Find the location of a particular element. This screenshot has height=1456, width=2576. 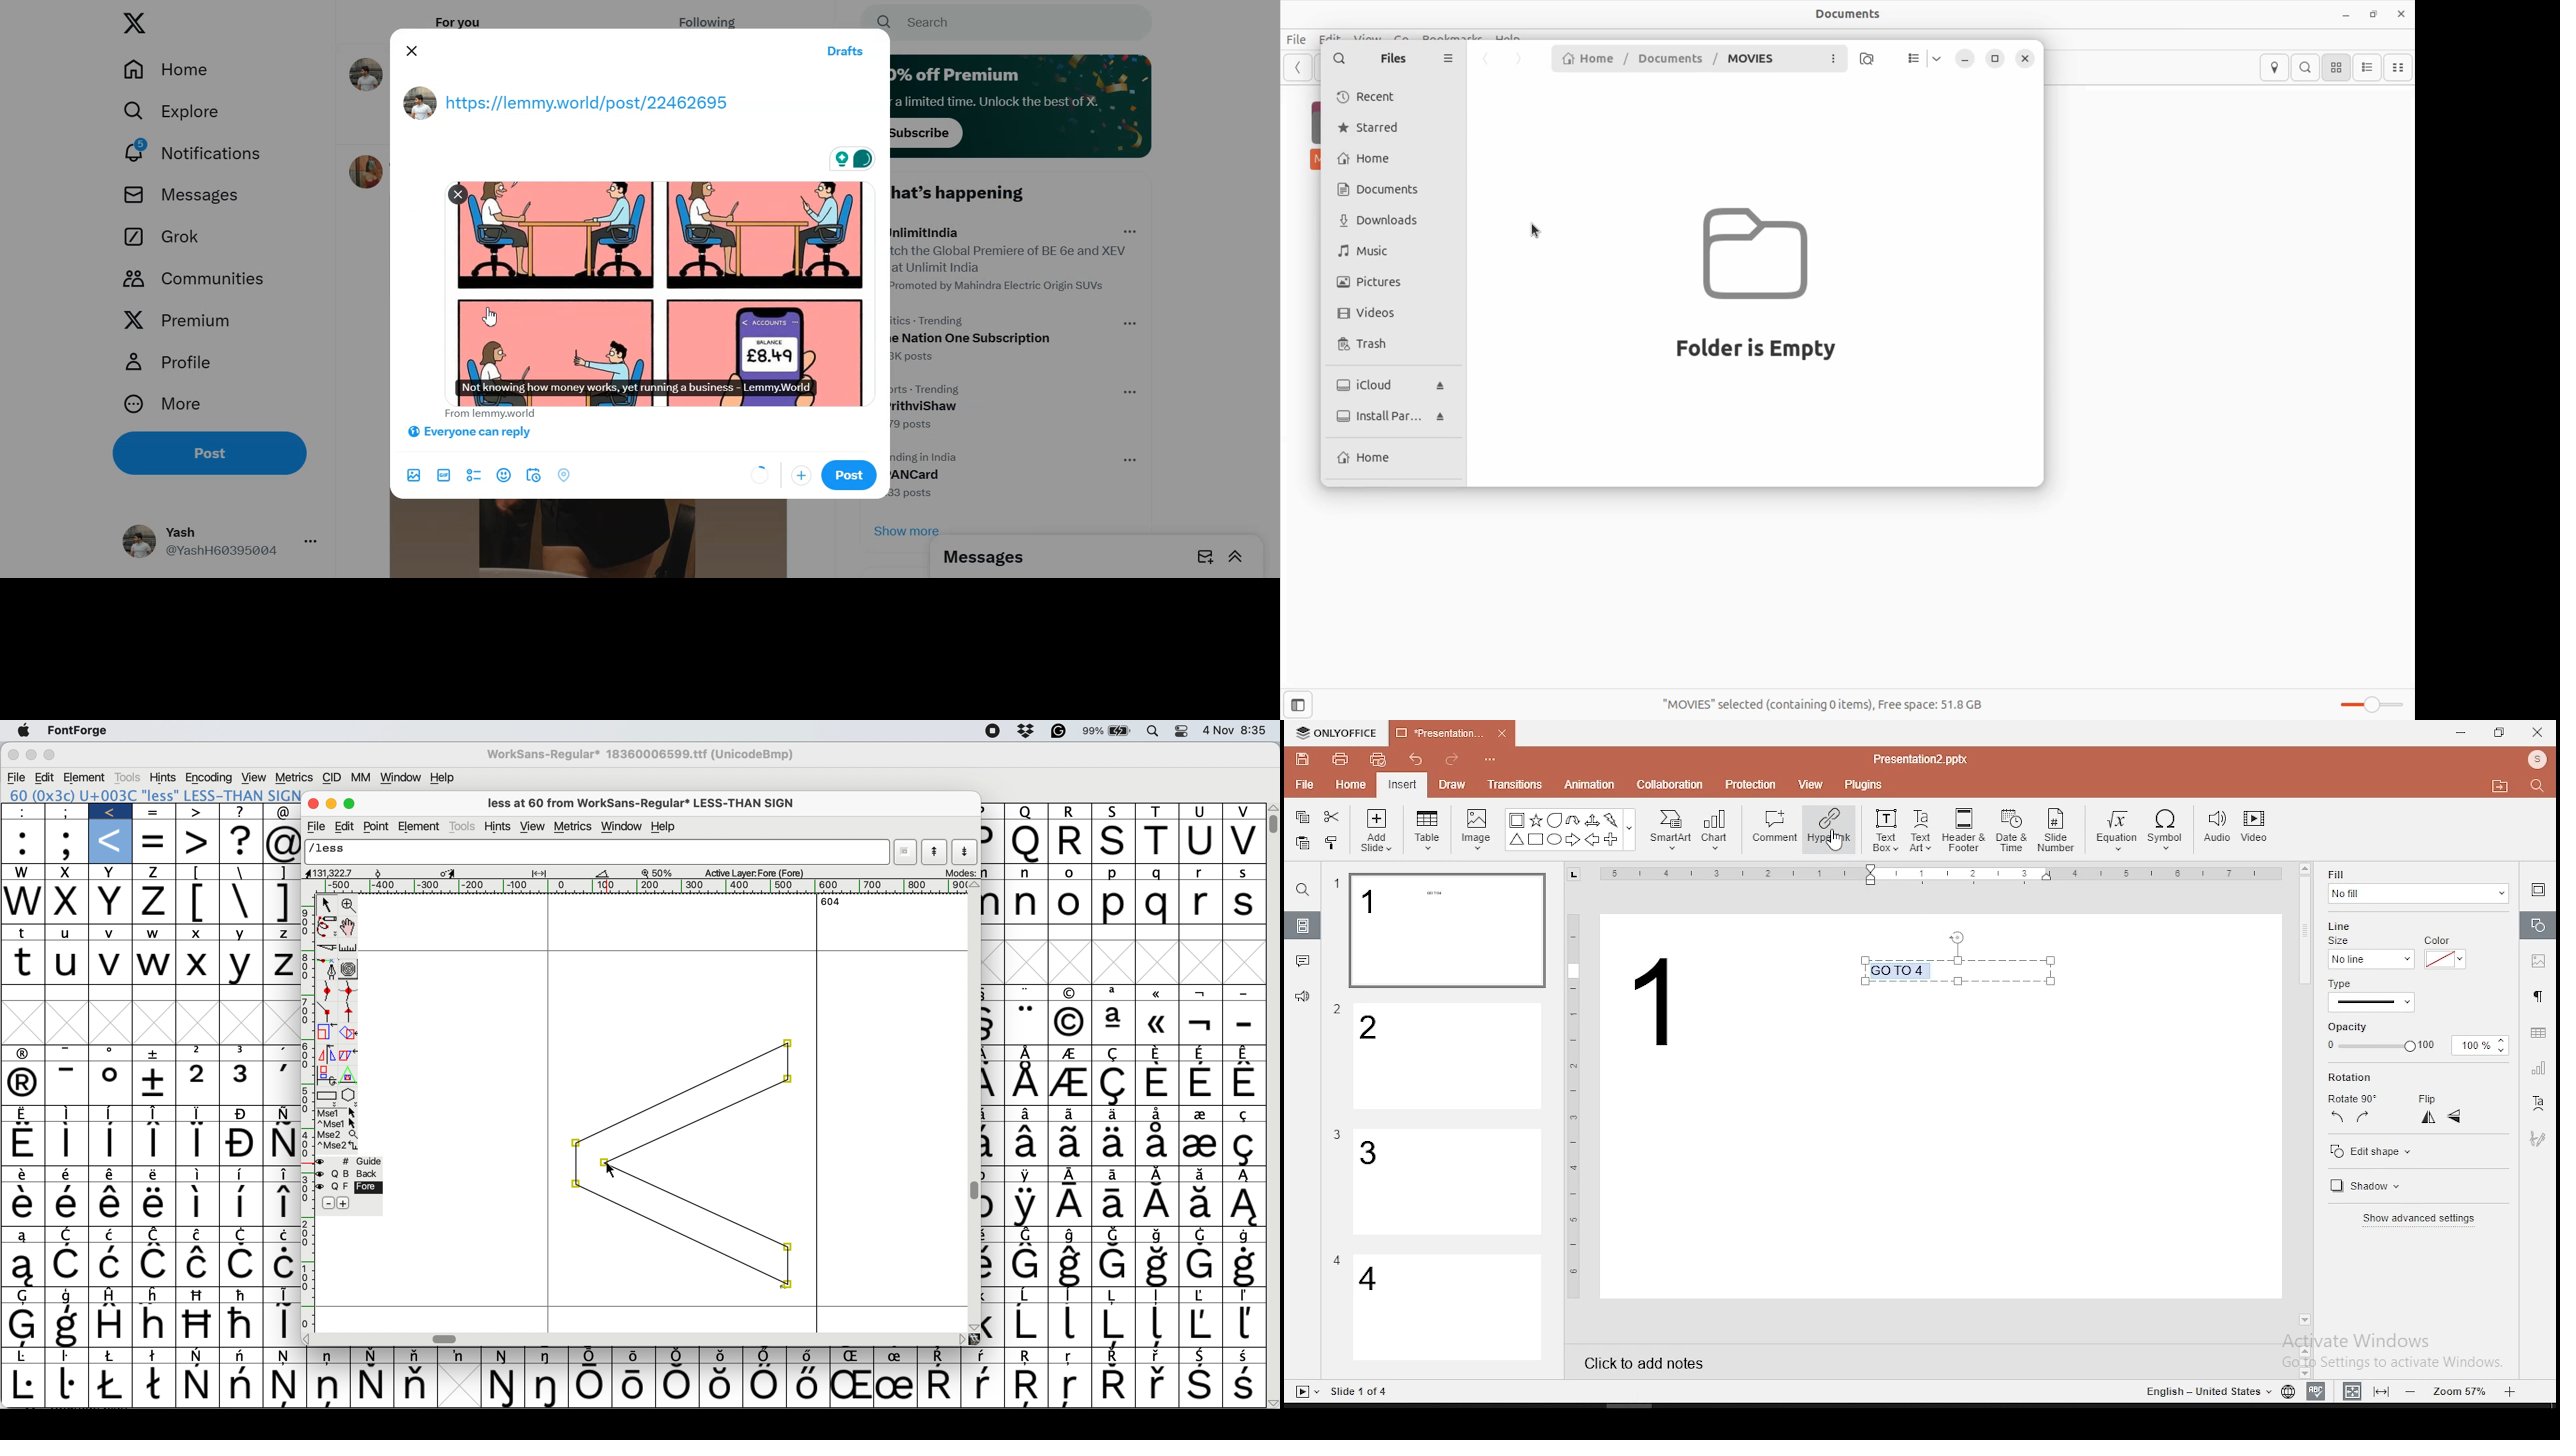

s is located at coordinates (1246, 904).